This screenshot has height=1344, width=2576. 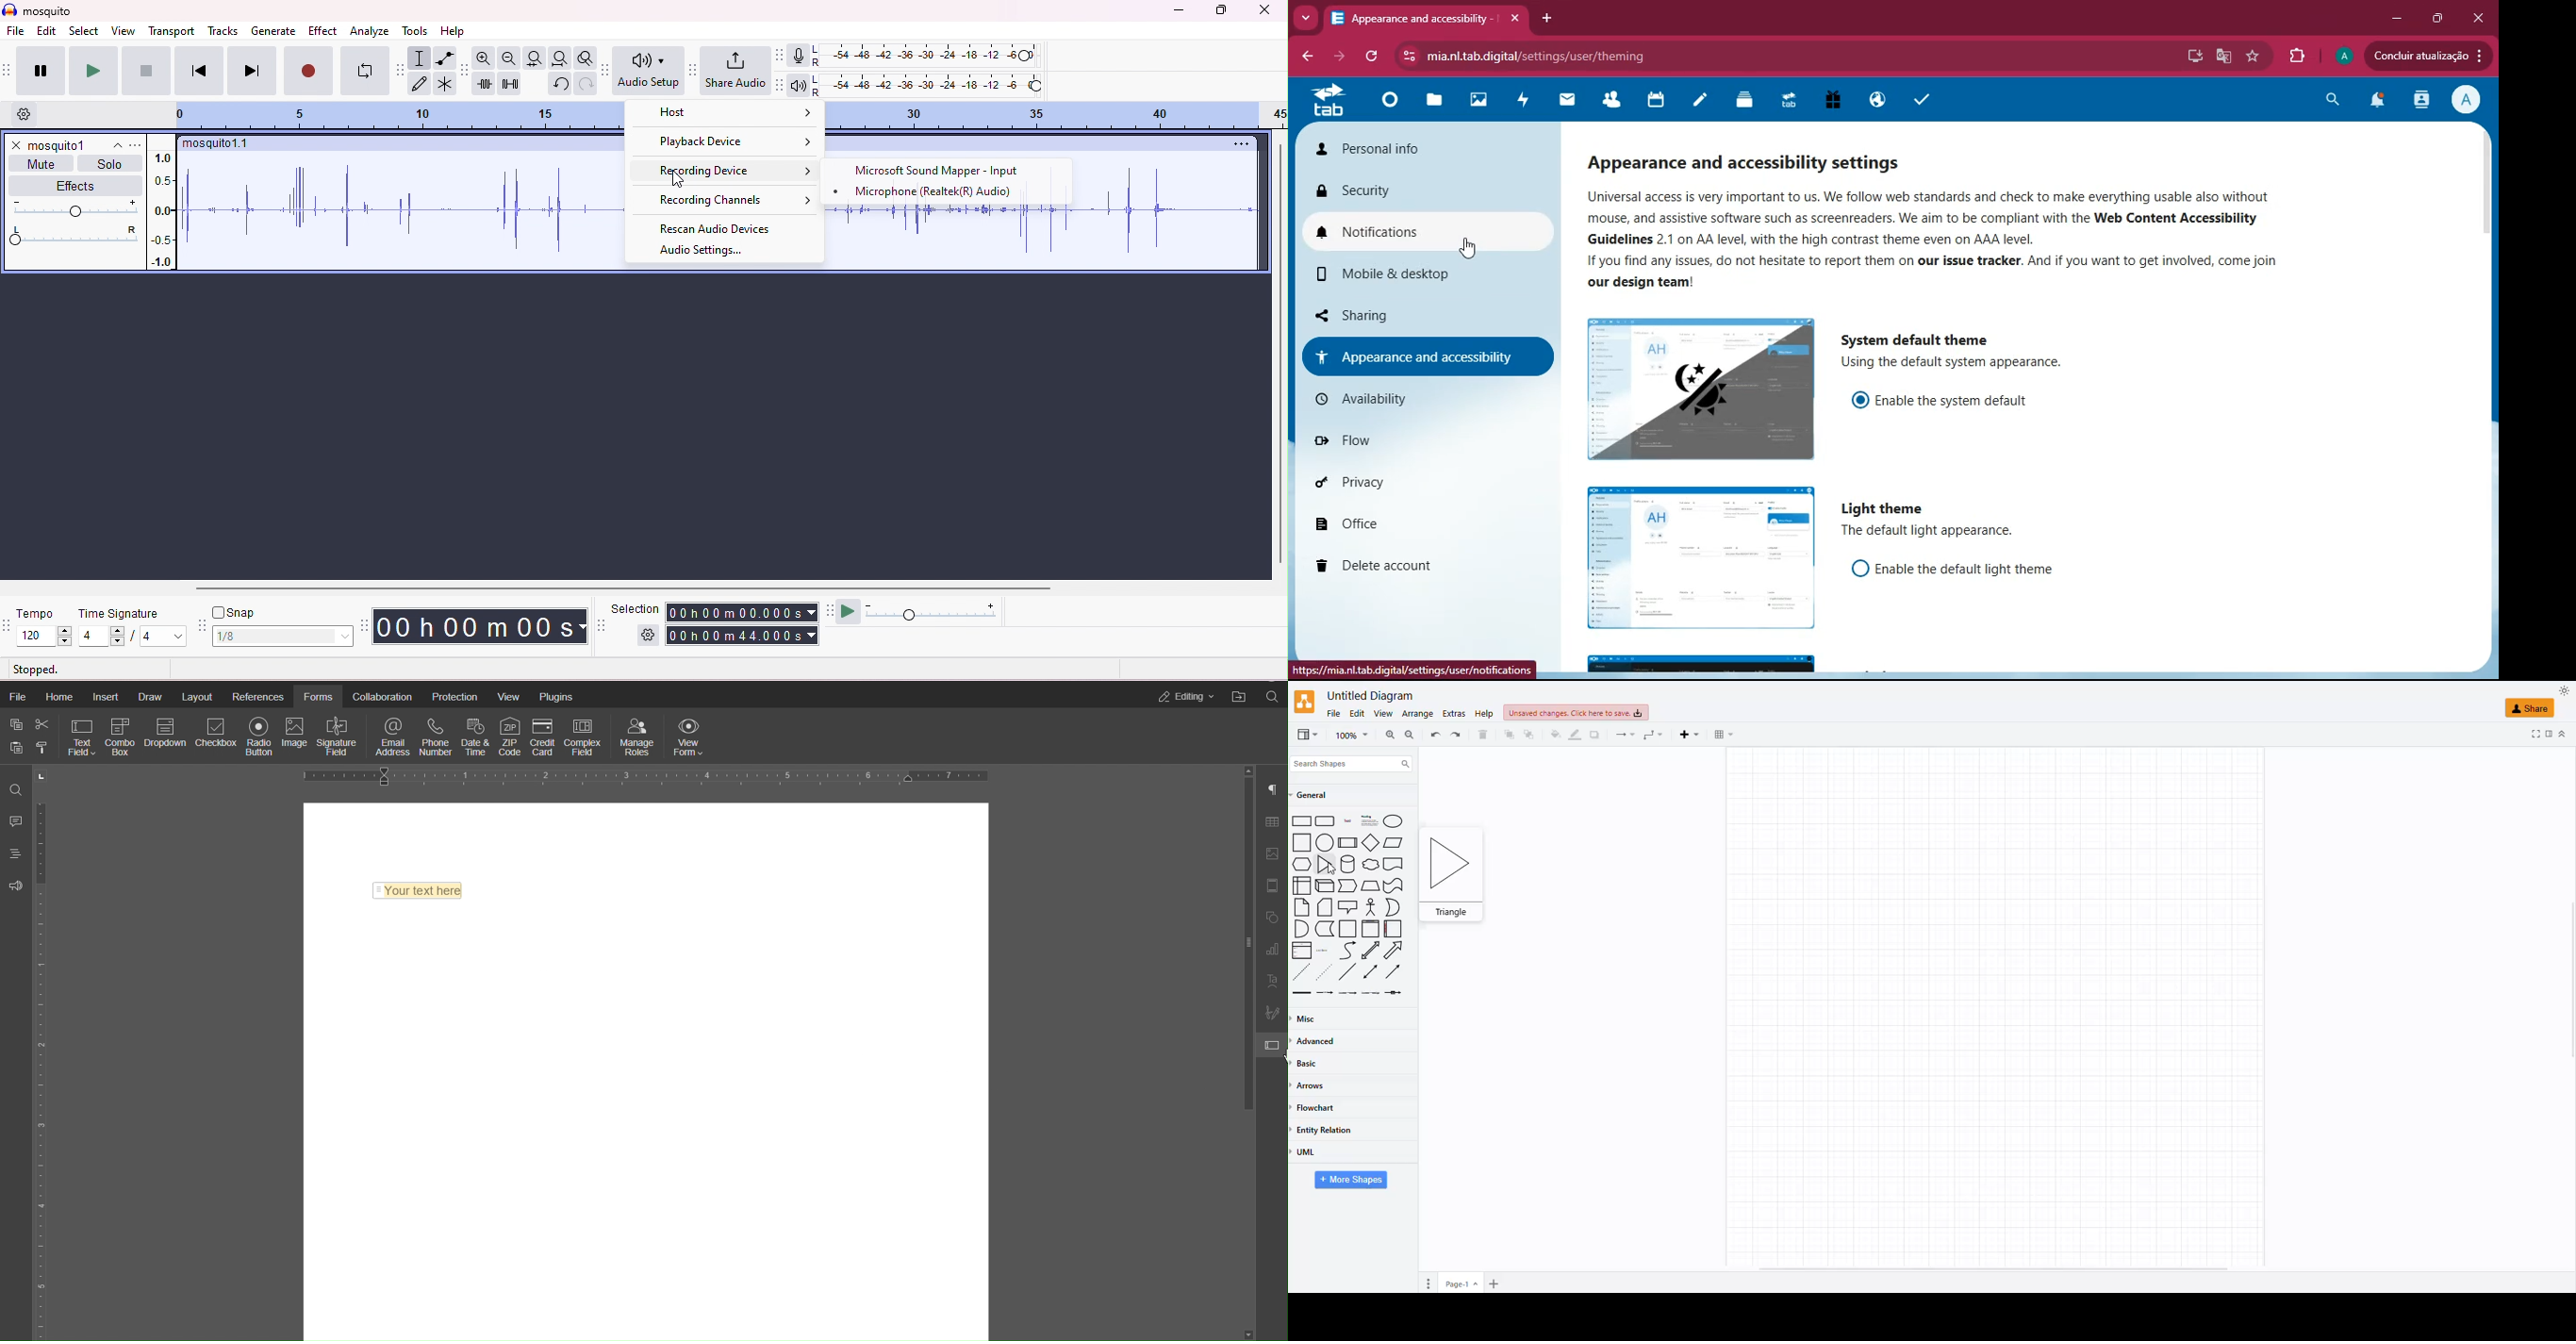 What do you see at coordinates (1271, 822) in the screenshot?
I see `Table Settings` at bounding box center [1271, 822].